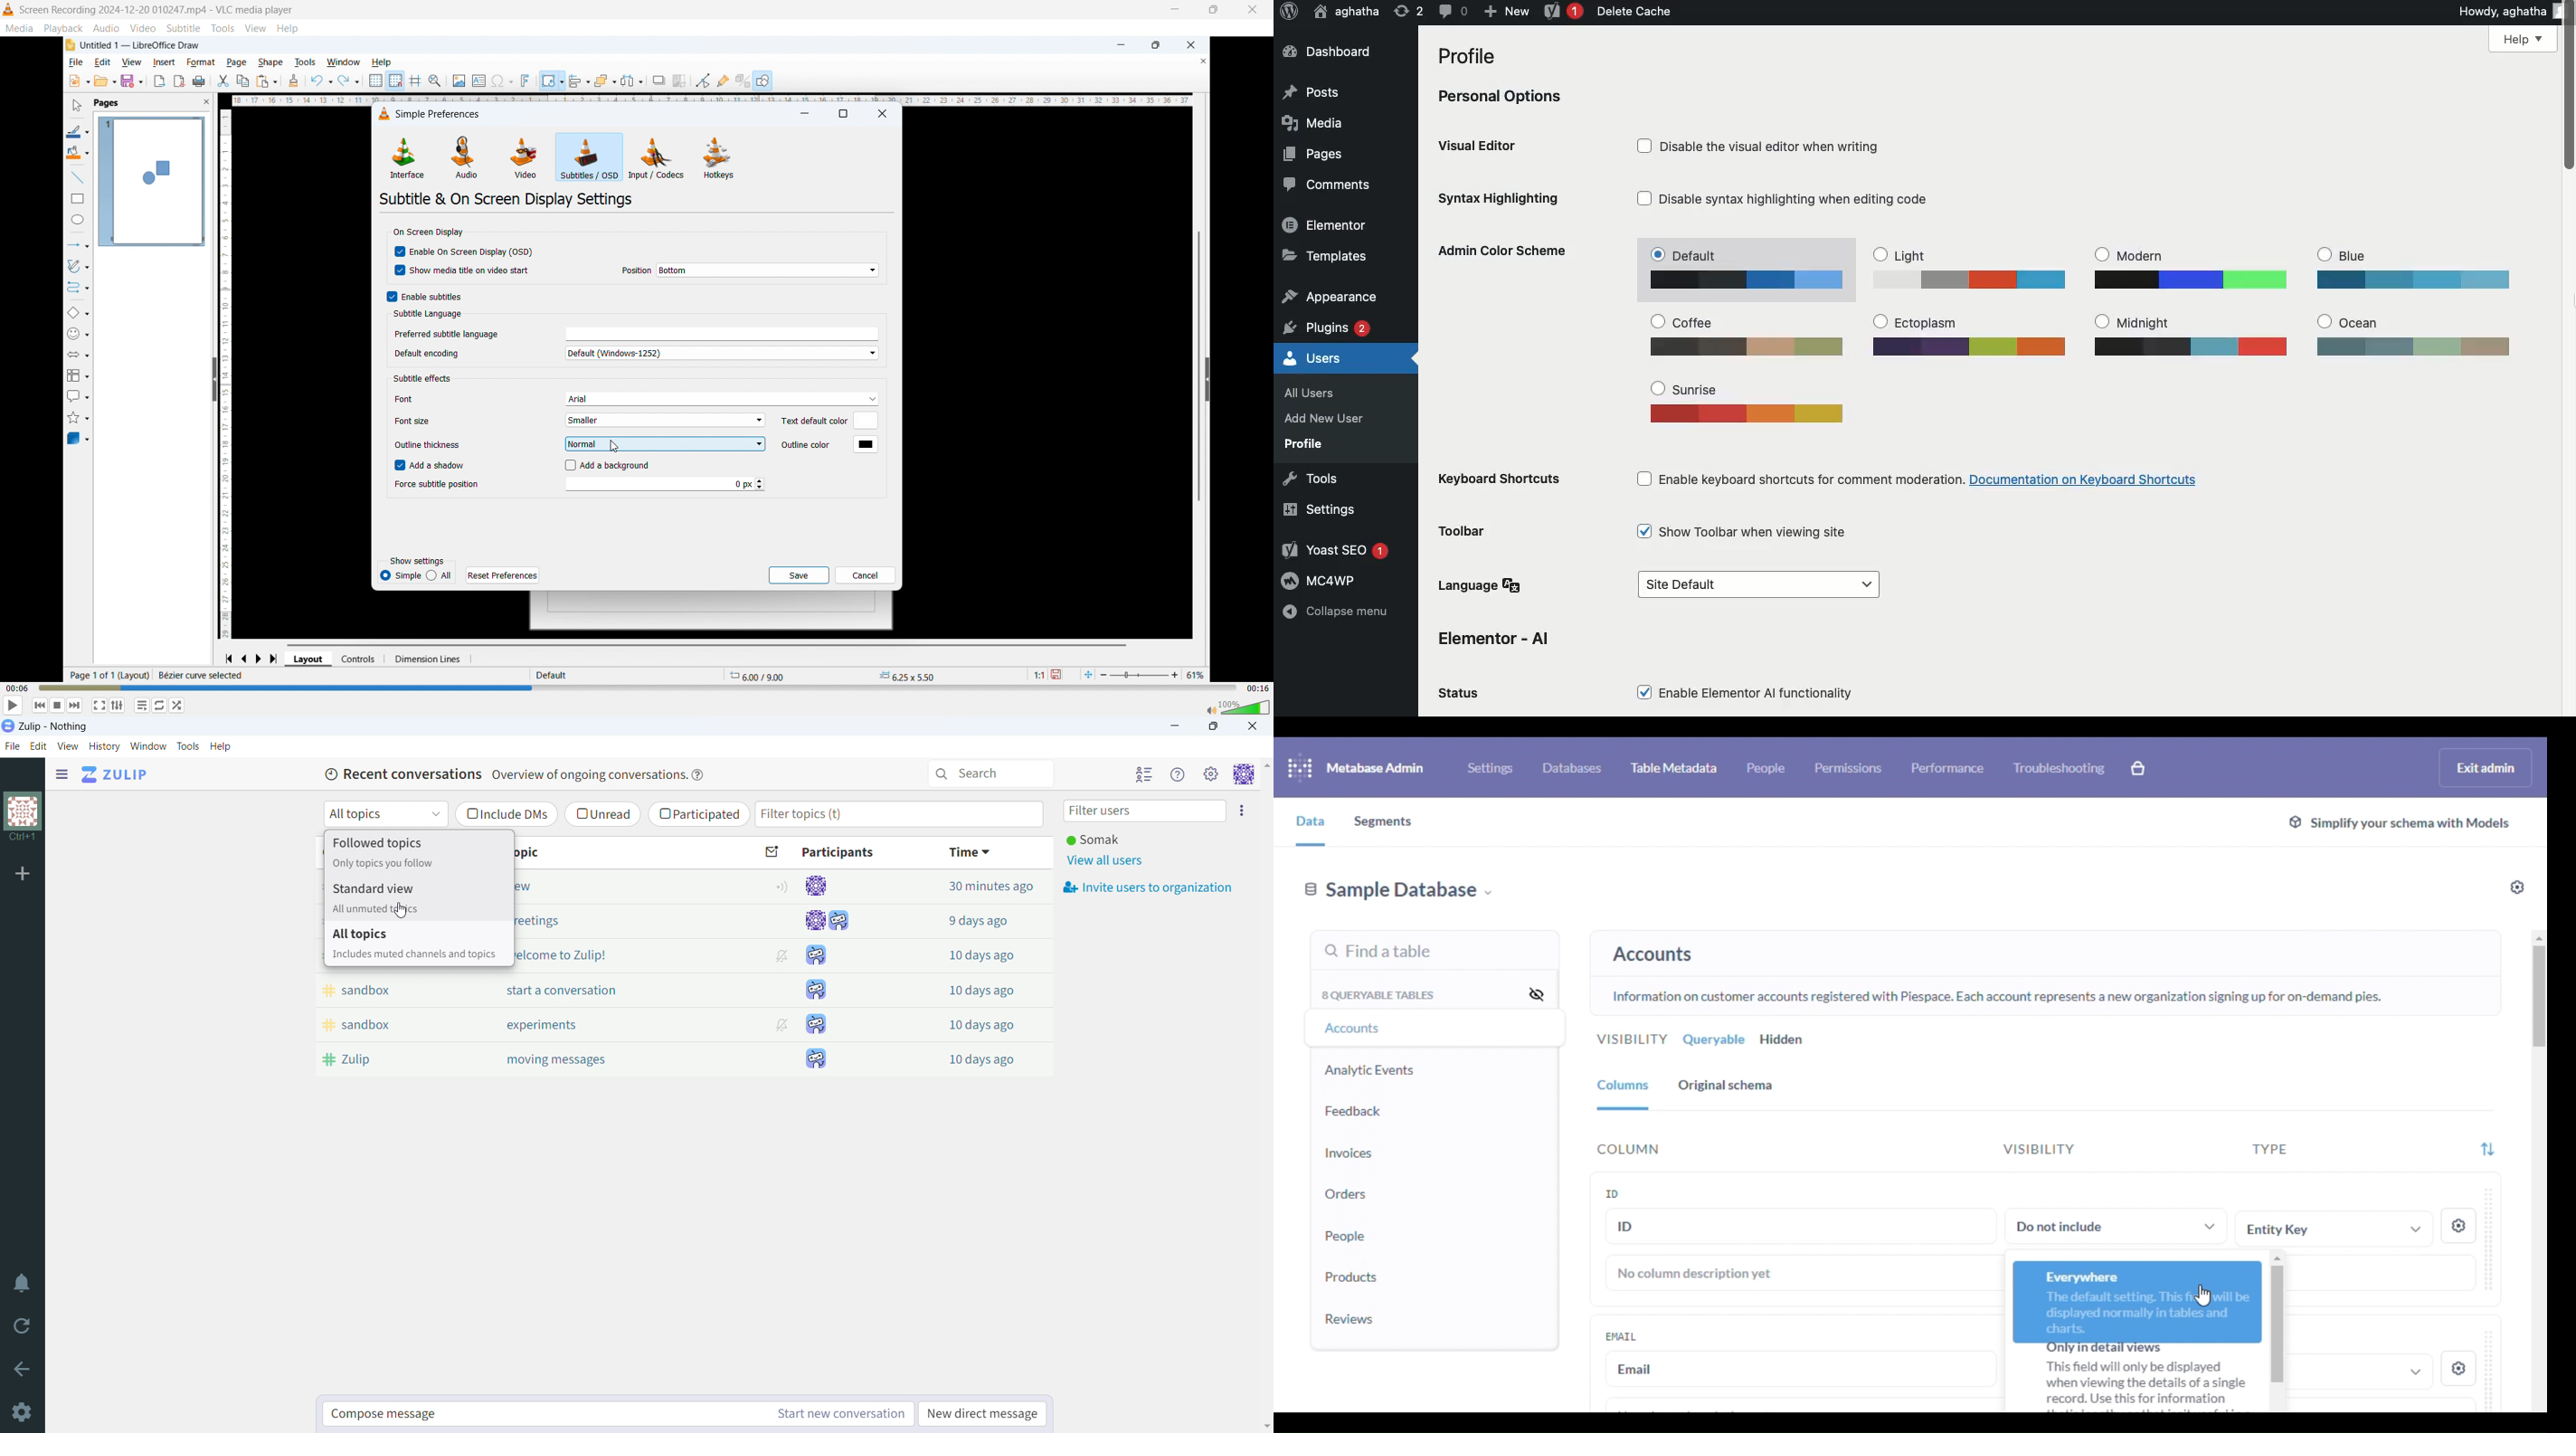 Image resolution: width=2576 pixels, height=1456 pixels. I want to click on Subtitle language , so click(428, 314).